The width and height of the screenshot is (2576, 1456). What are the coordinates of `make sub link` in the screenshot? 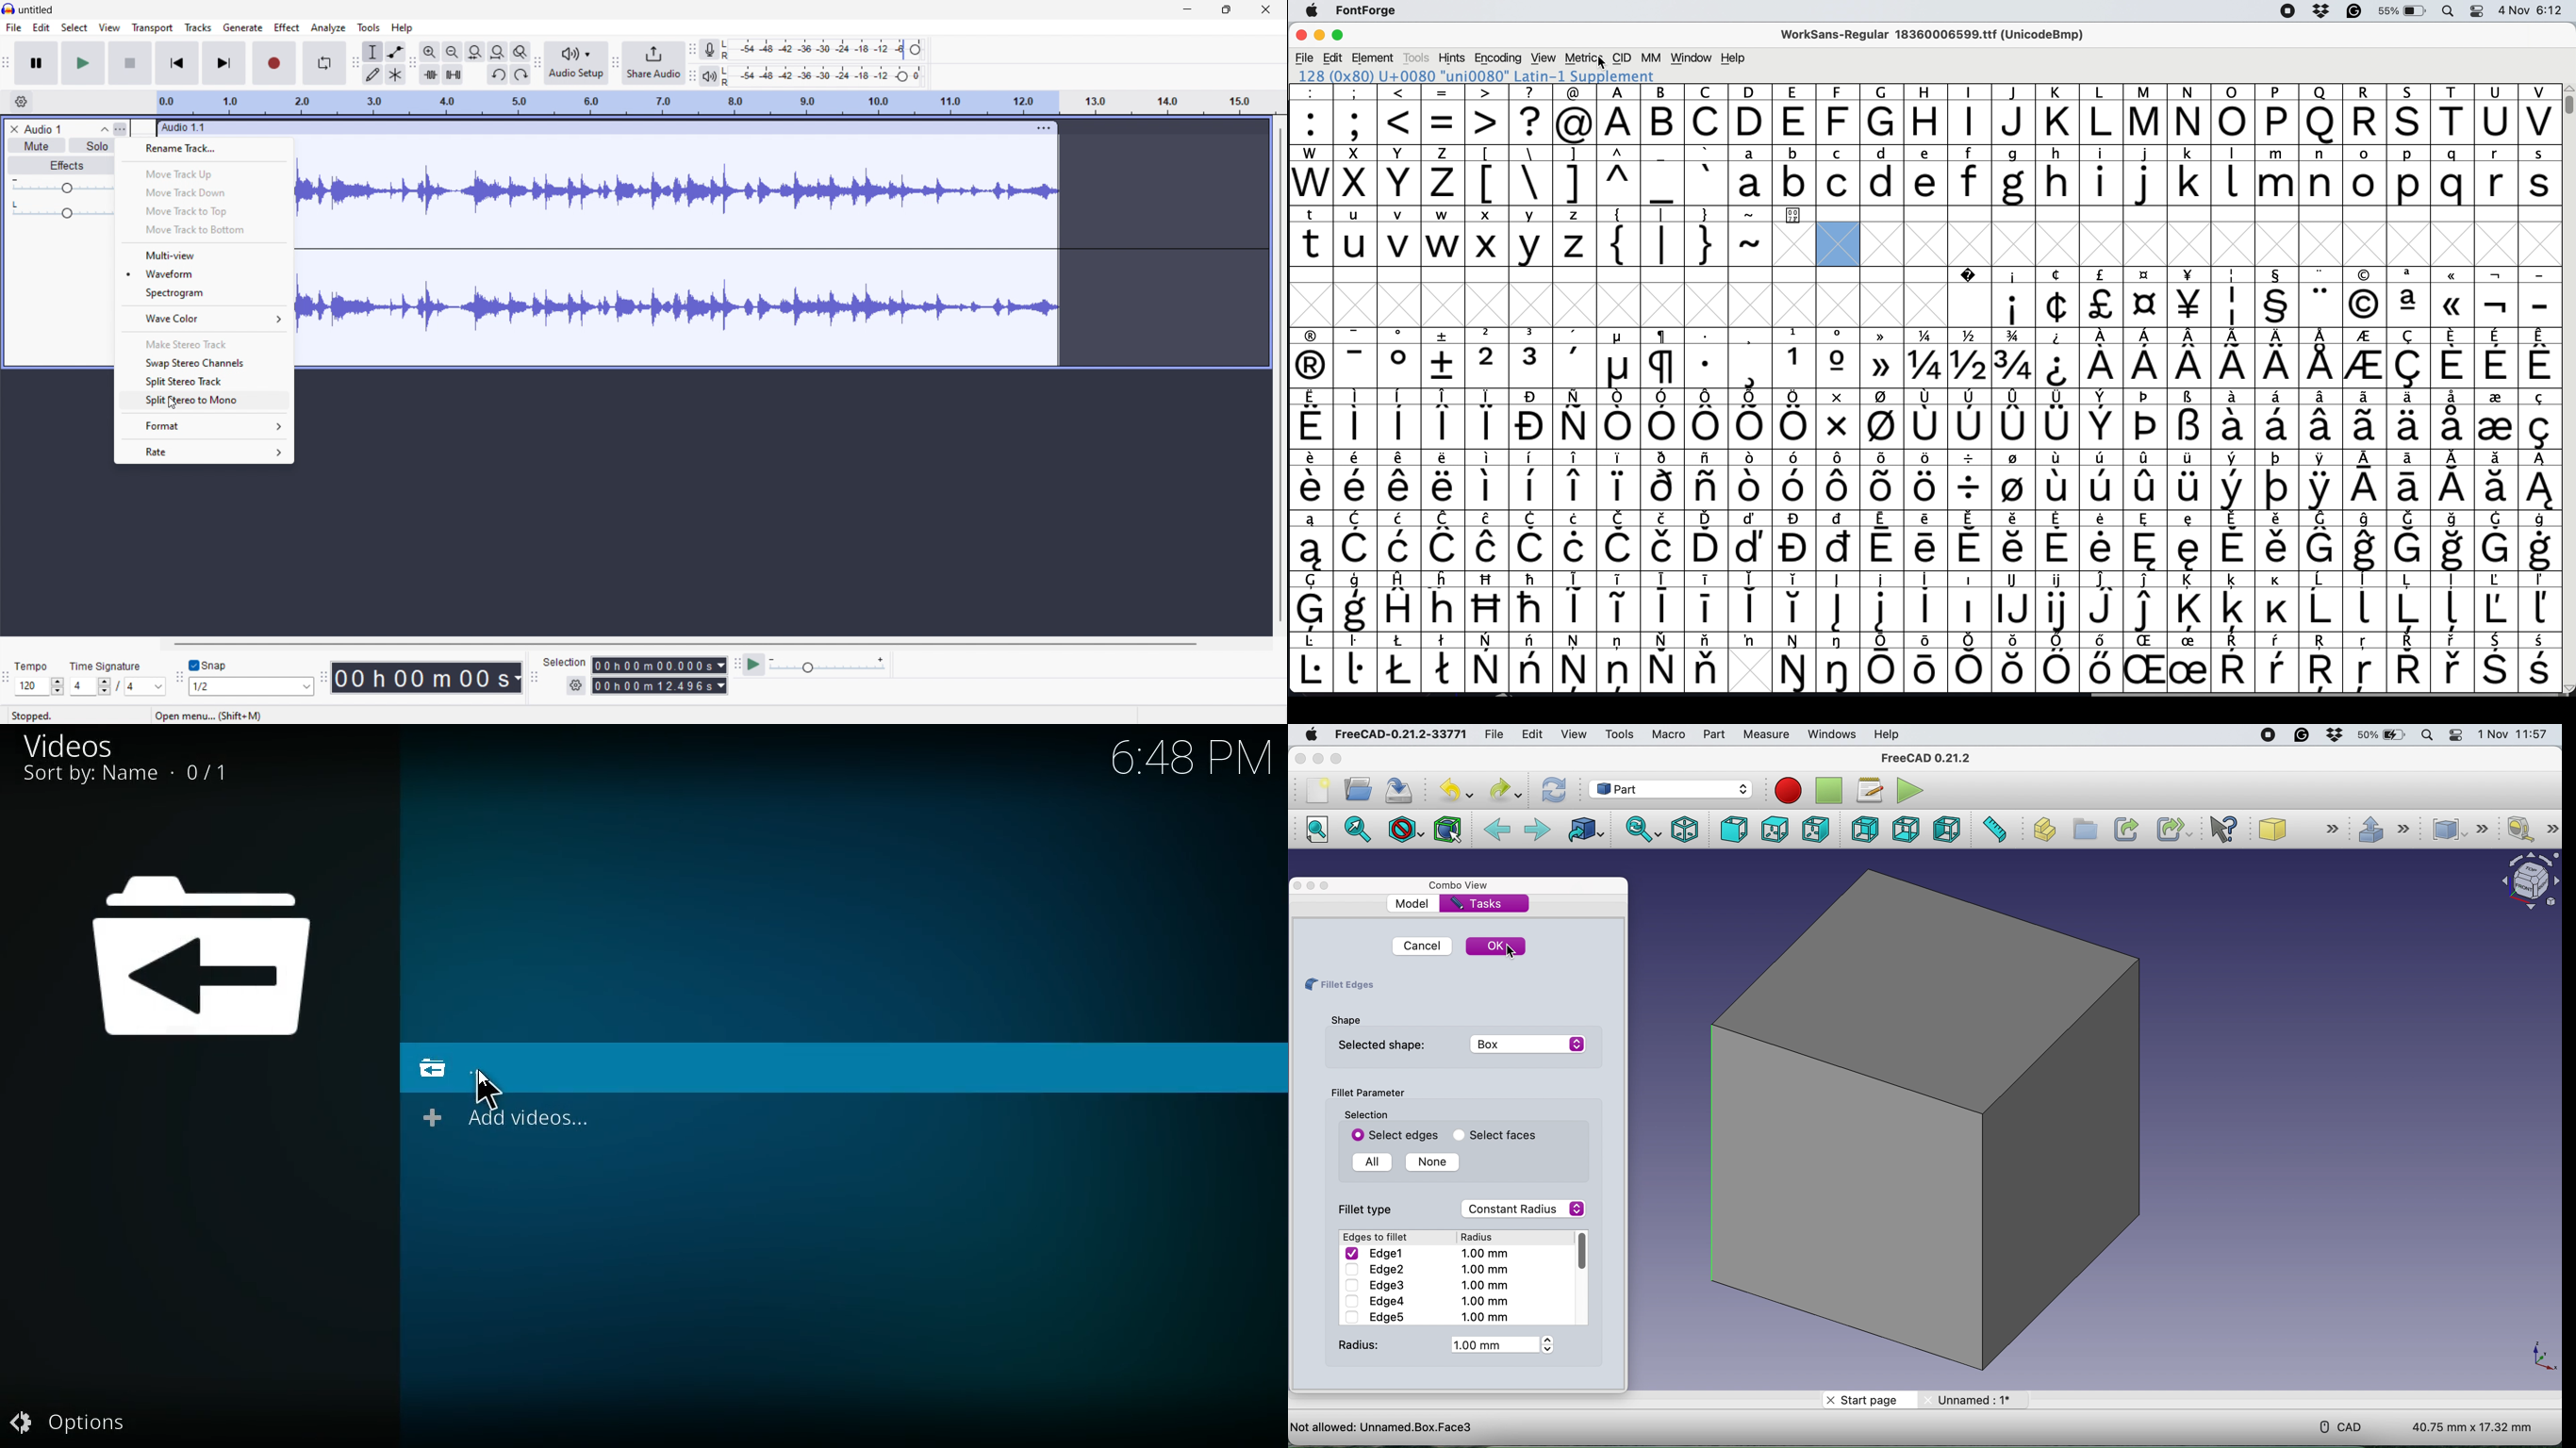 It's located at (2175, 828).